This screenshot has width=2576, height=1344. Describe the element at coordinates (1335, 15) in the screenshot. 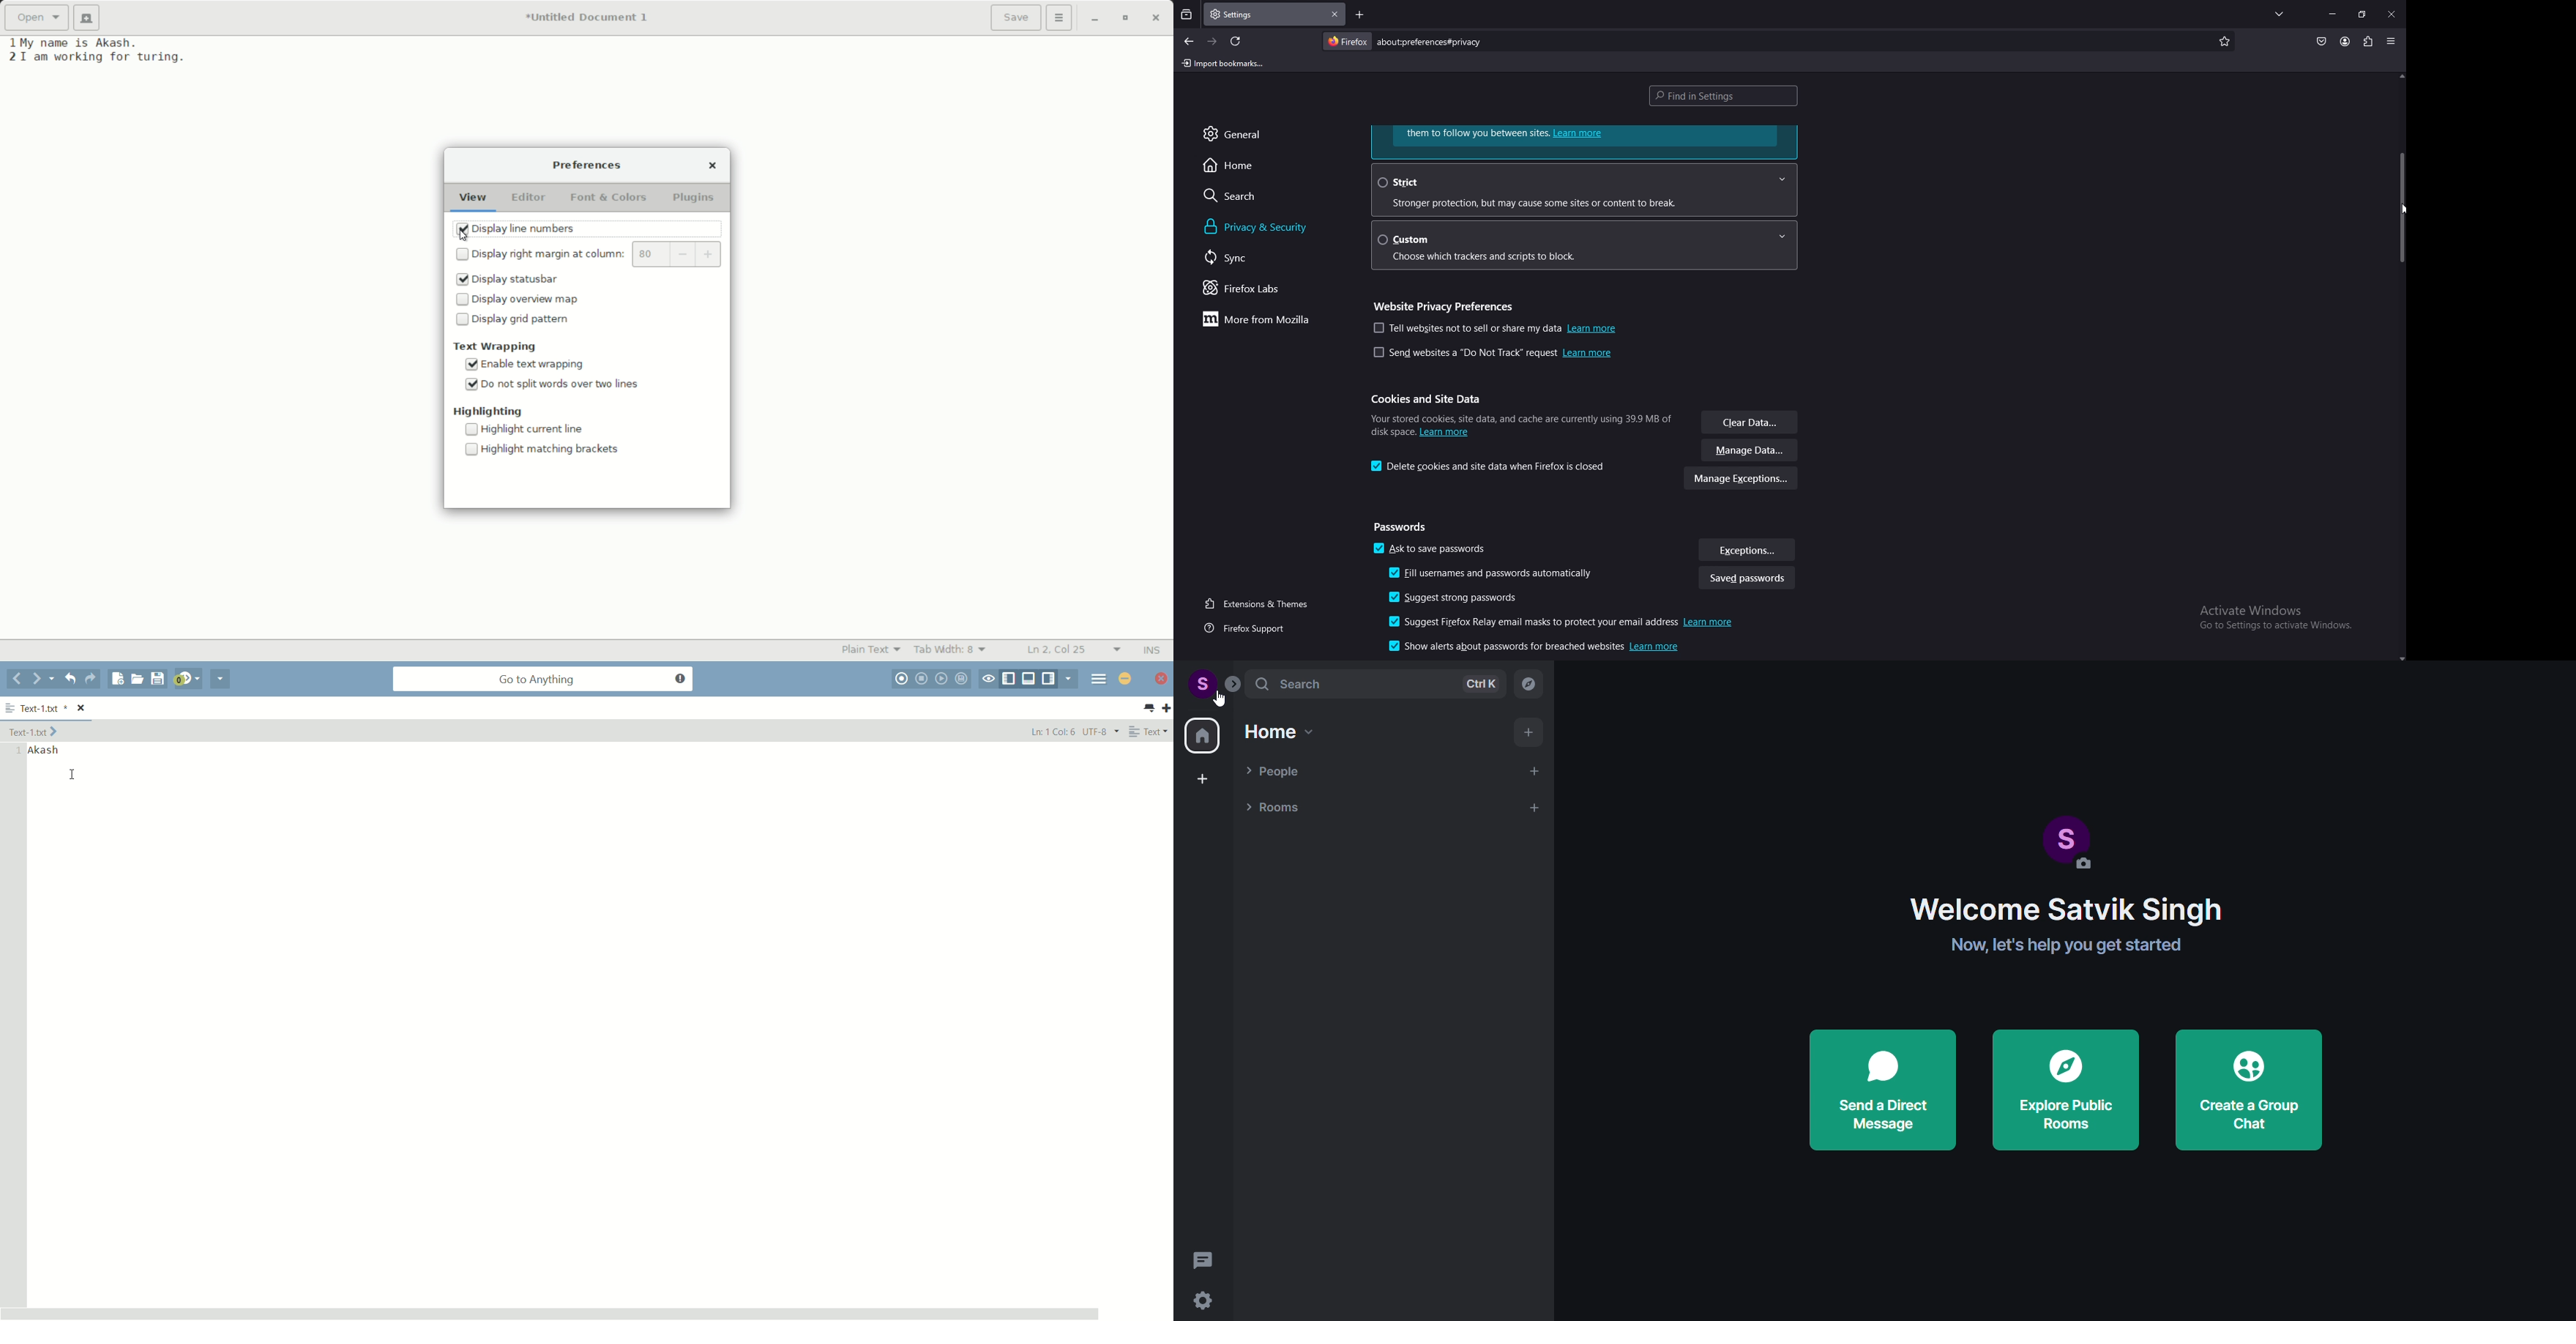

I see `close tab` at that location.